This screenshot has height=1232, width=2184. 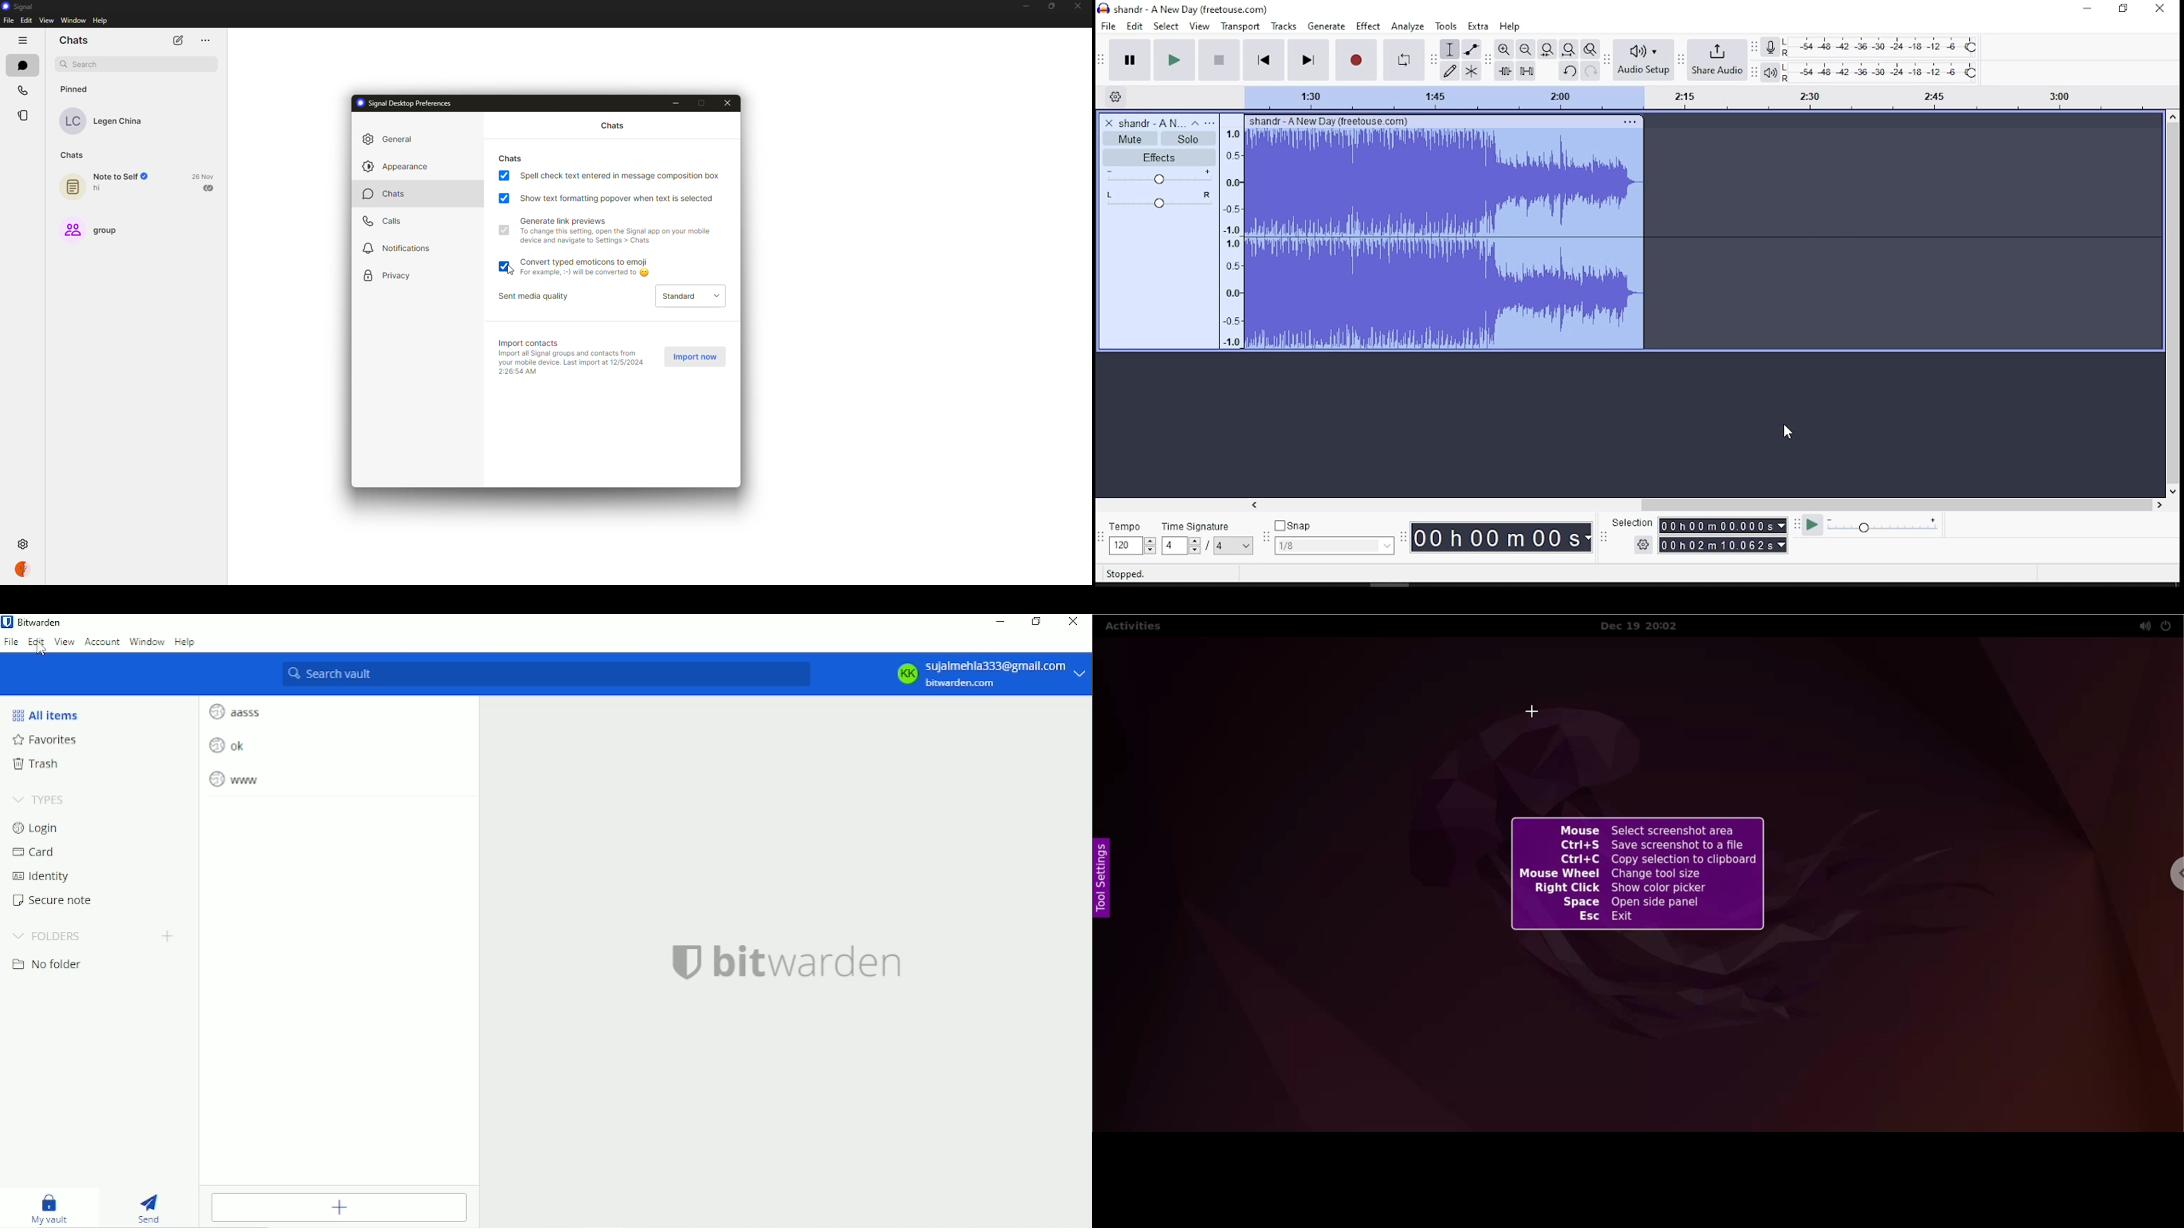 I want to click on info, so click(x=571, y=362).